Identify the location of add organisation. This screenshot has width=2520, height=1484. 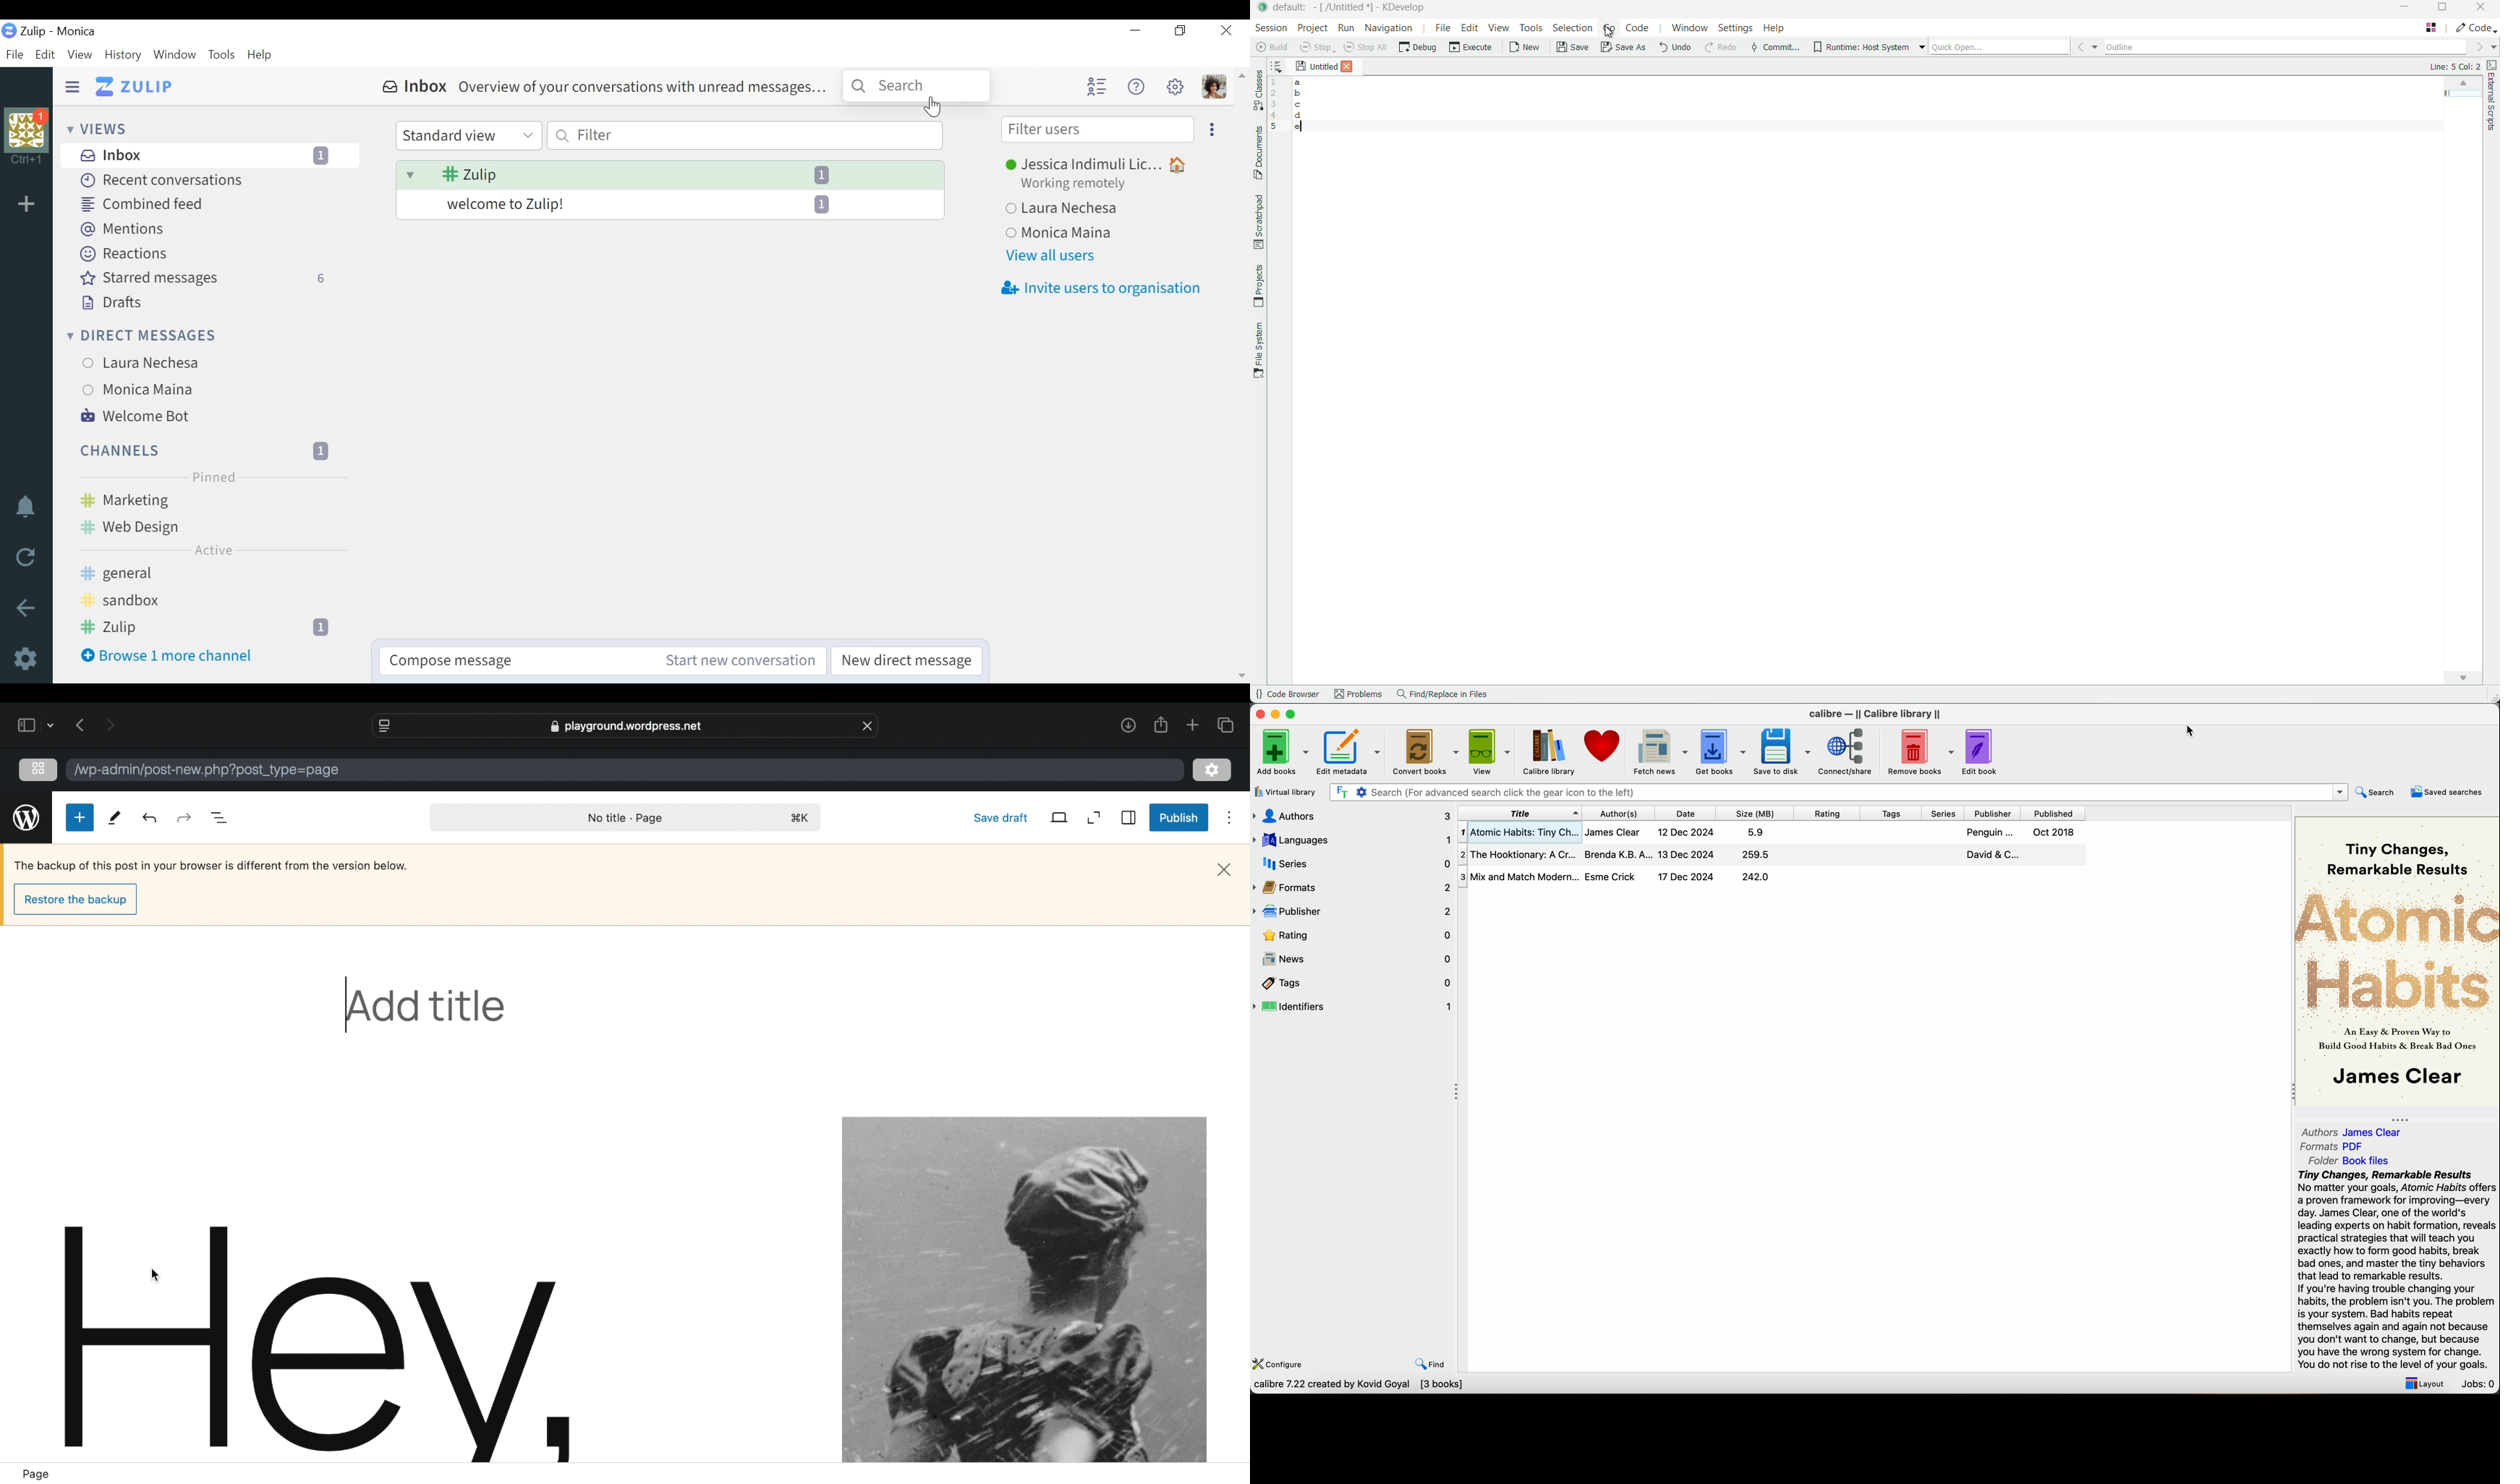
(30, 208).